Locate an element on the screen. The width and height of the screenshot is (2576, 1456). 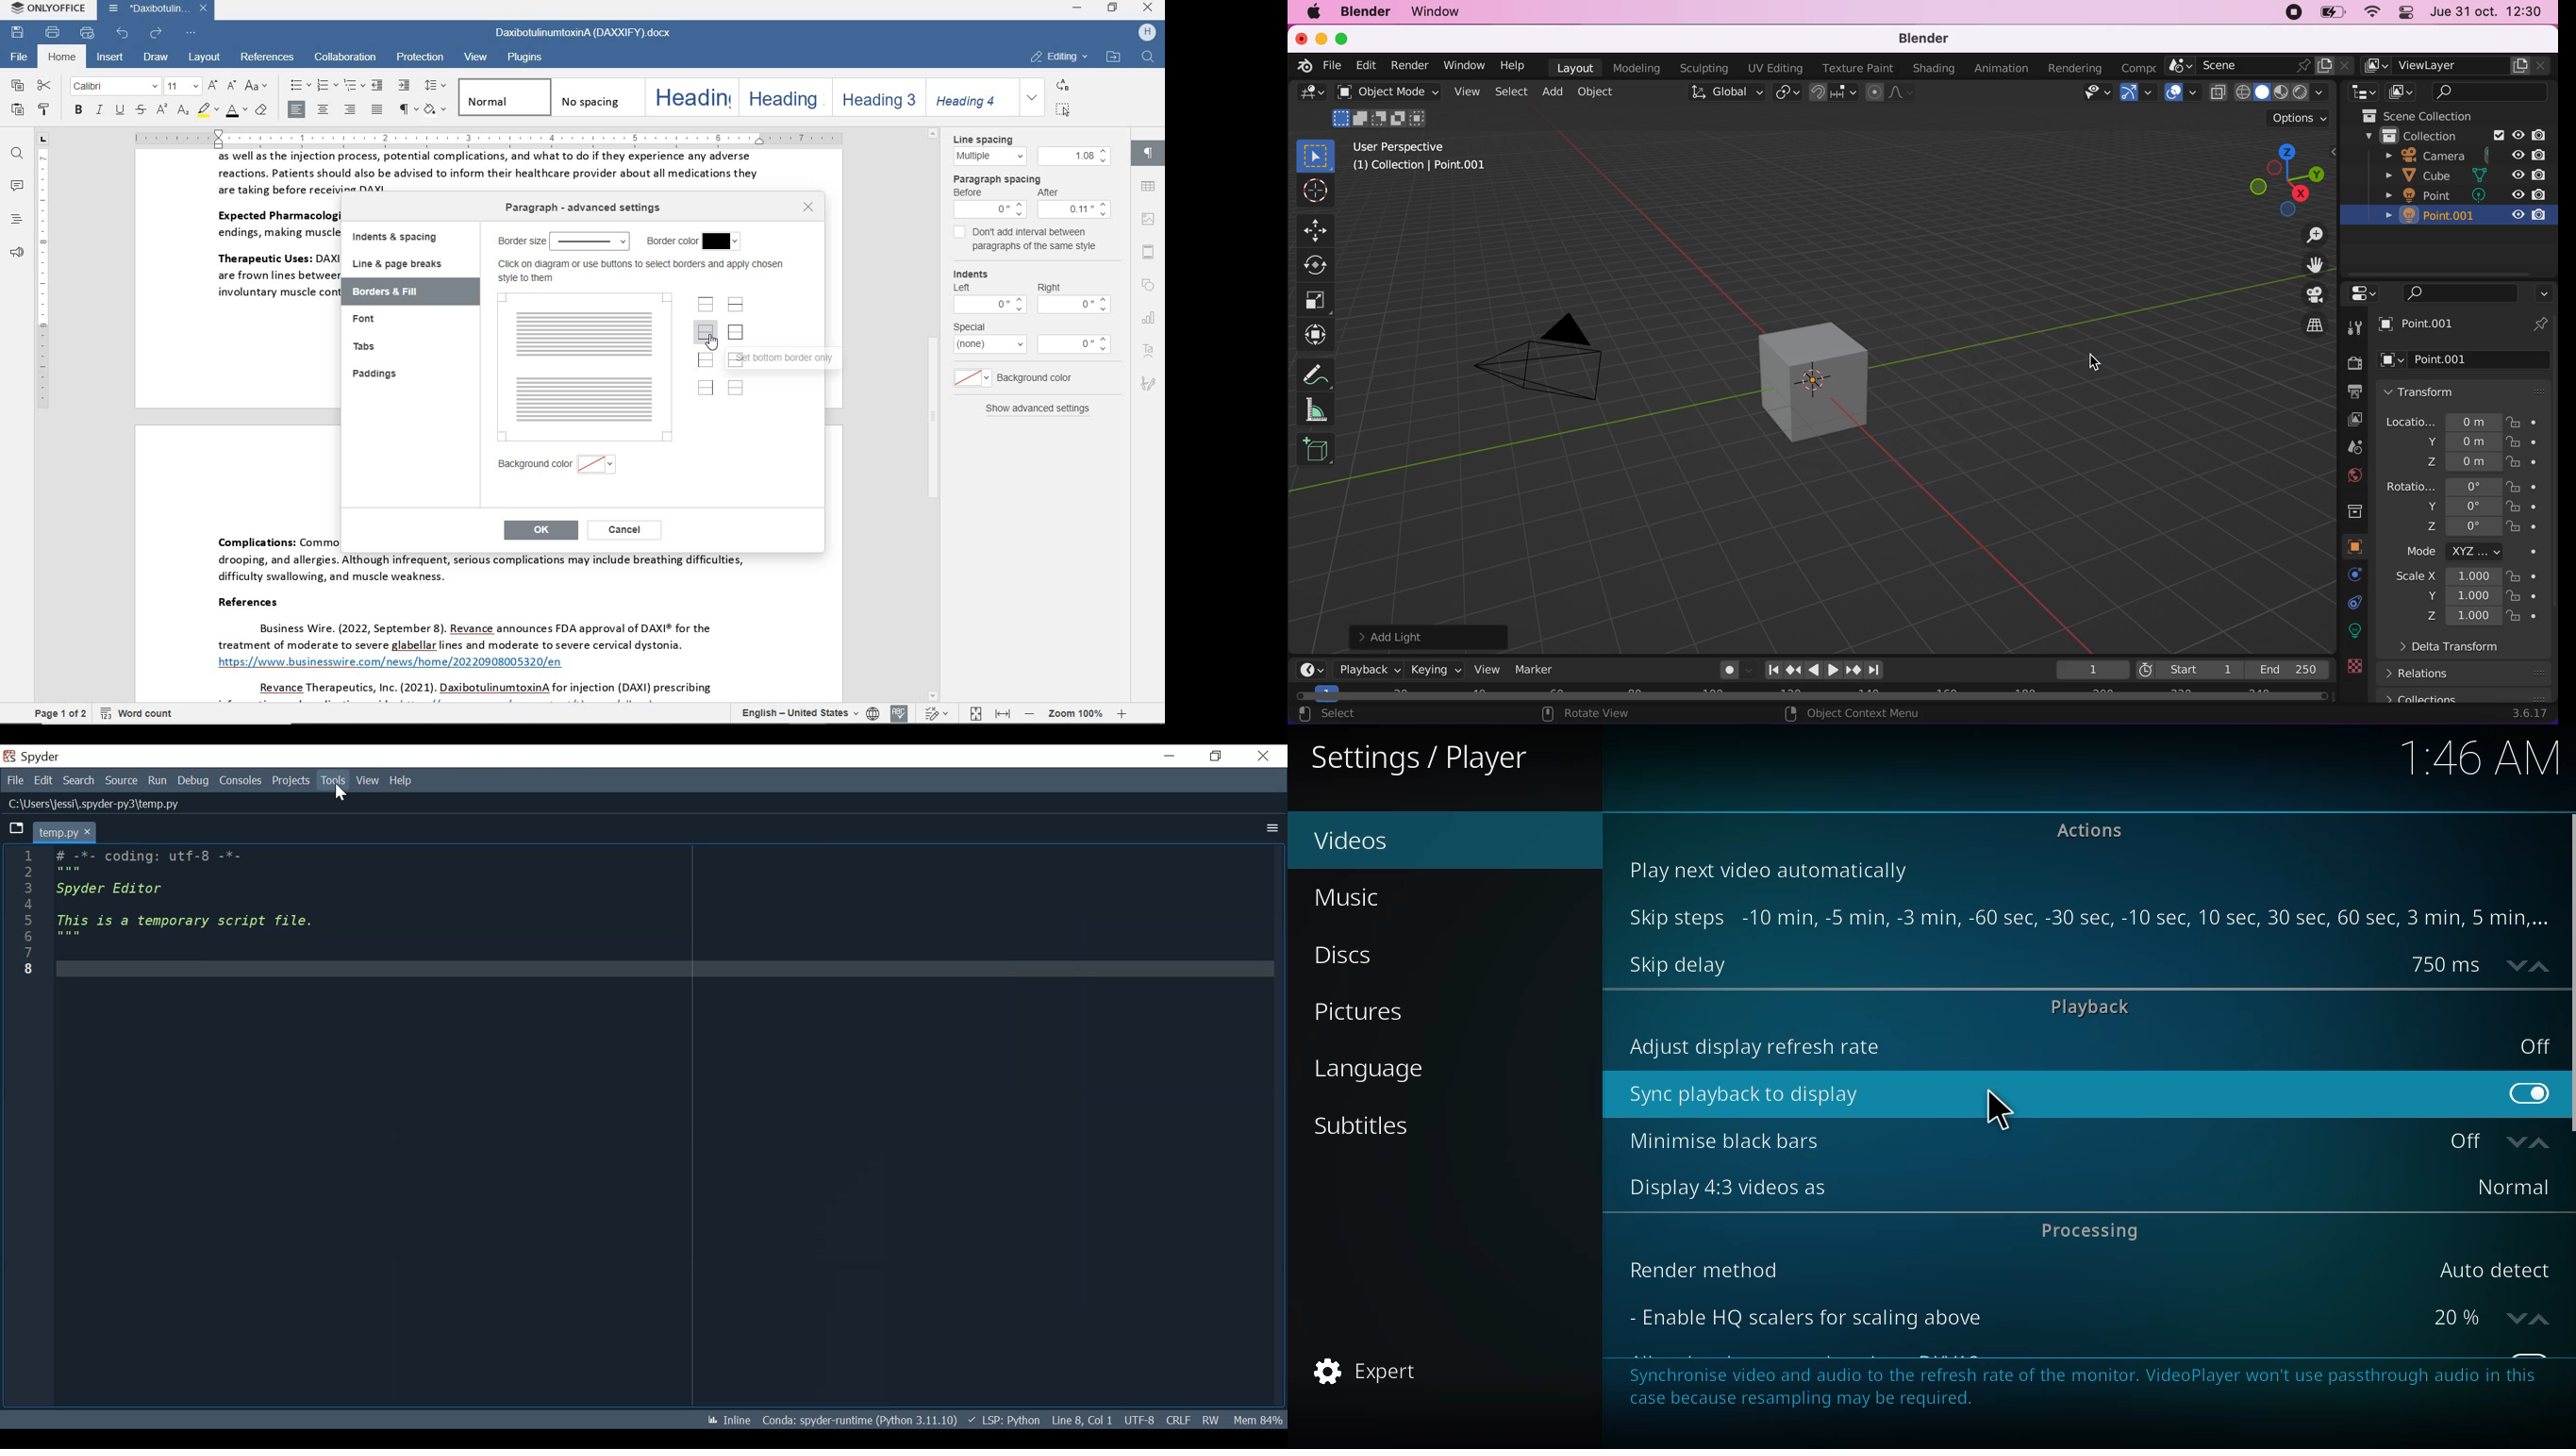
collection is located at coordinates (2354, 508).